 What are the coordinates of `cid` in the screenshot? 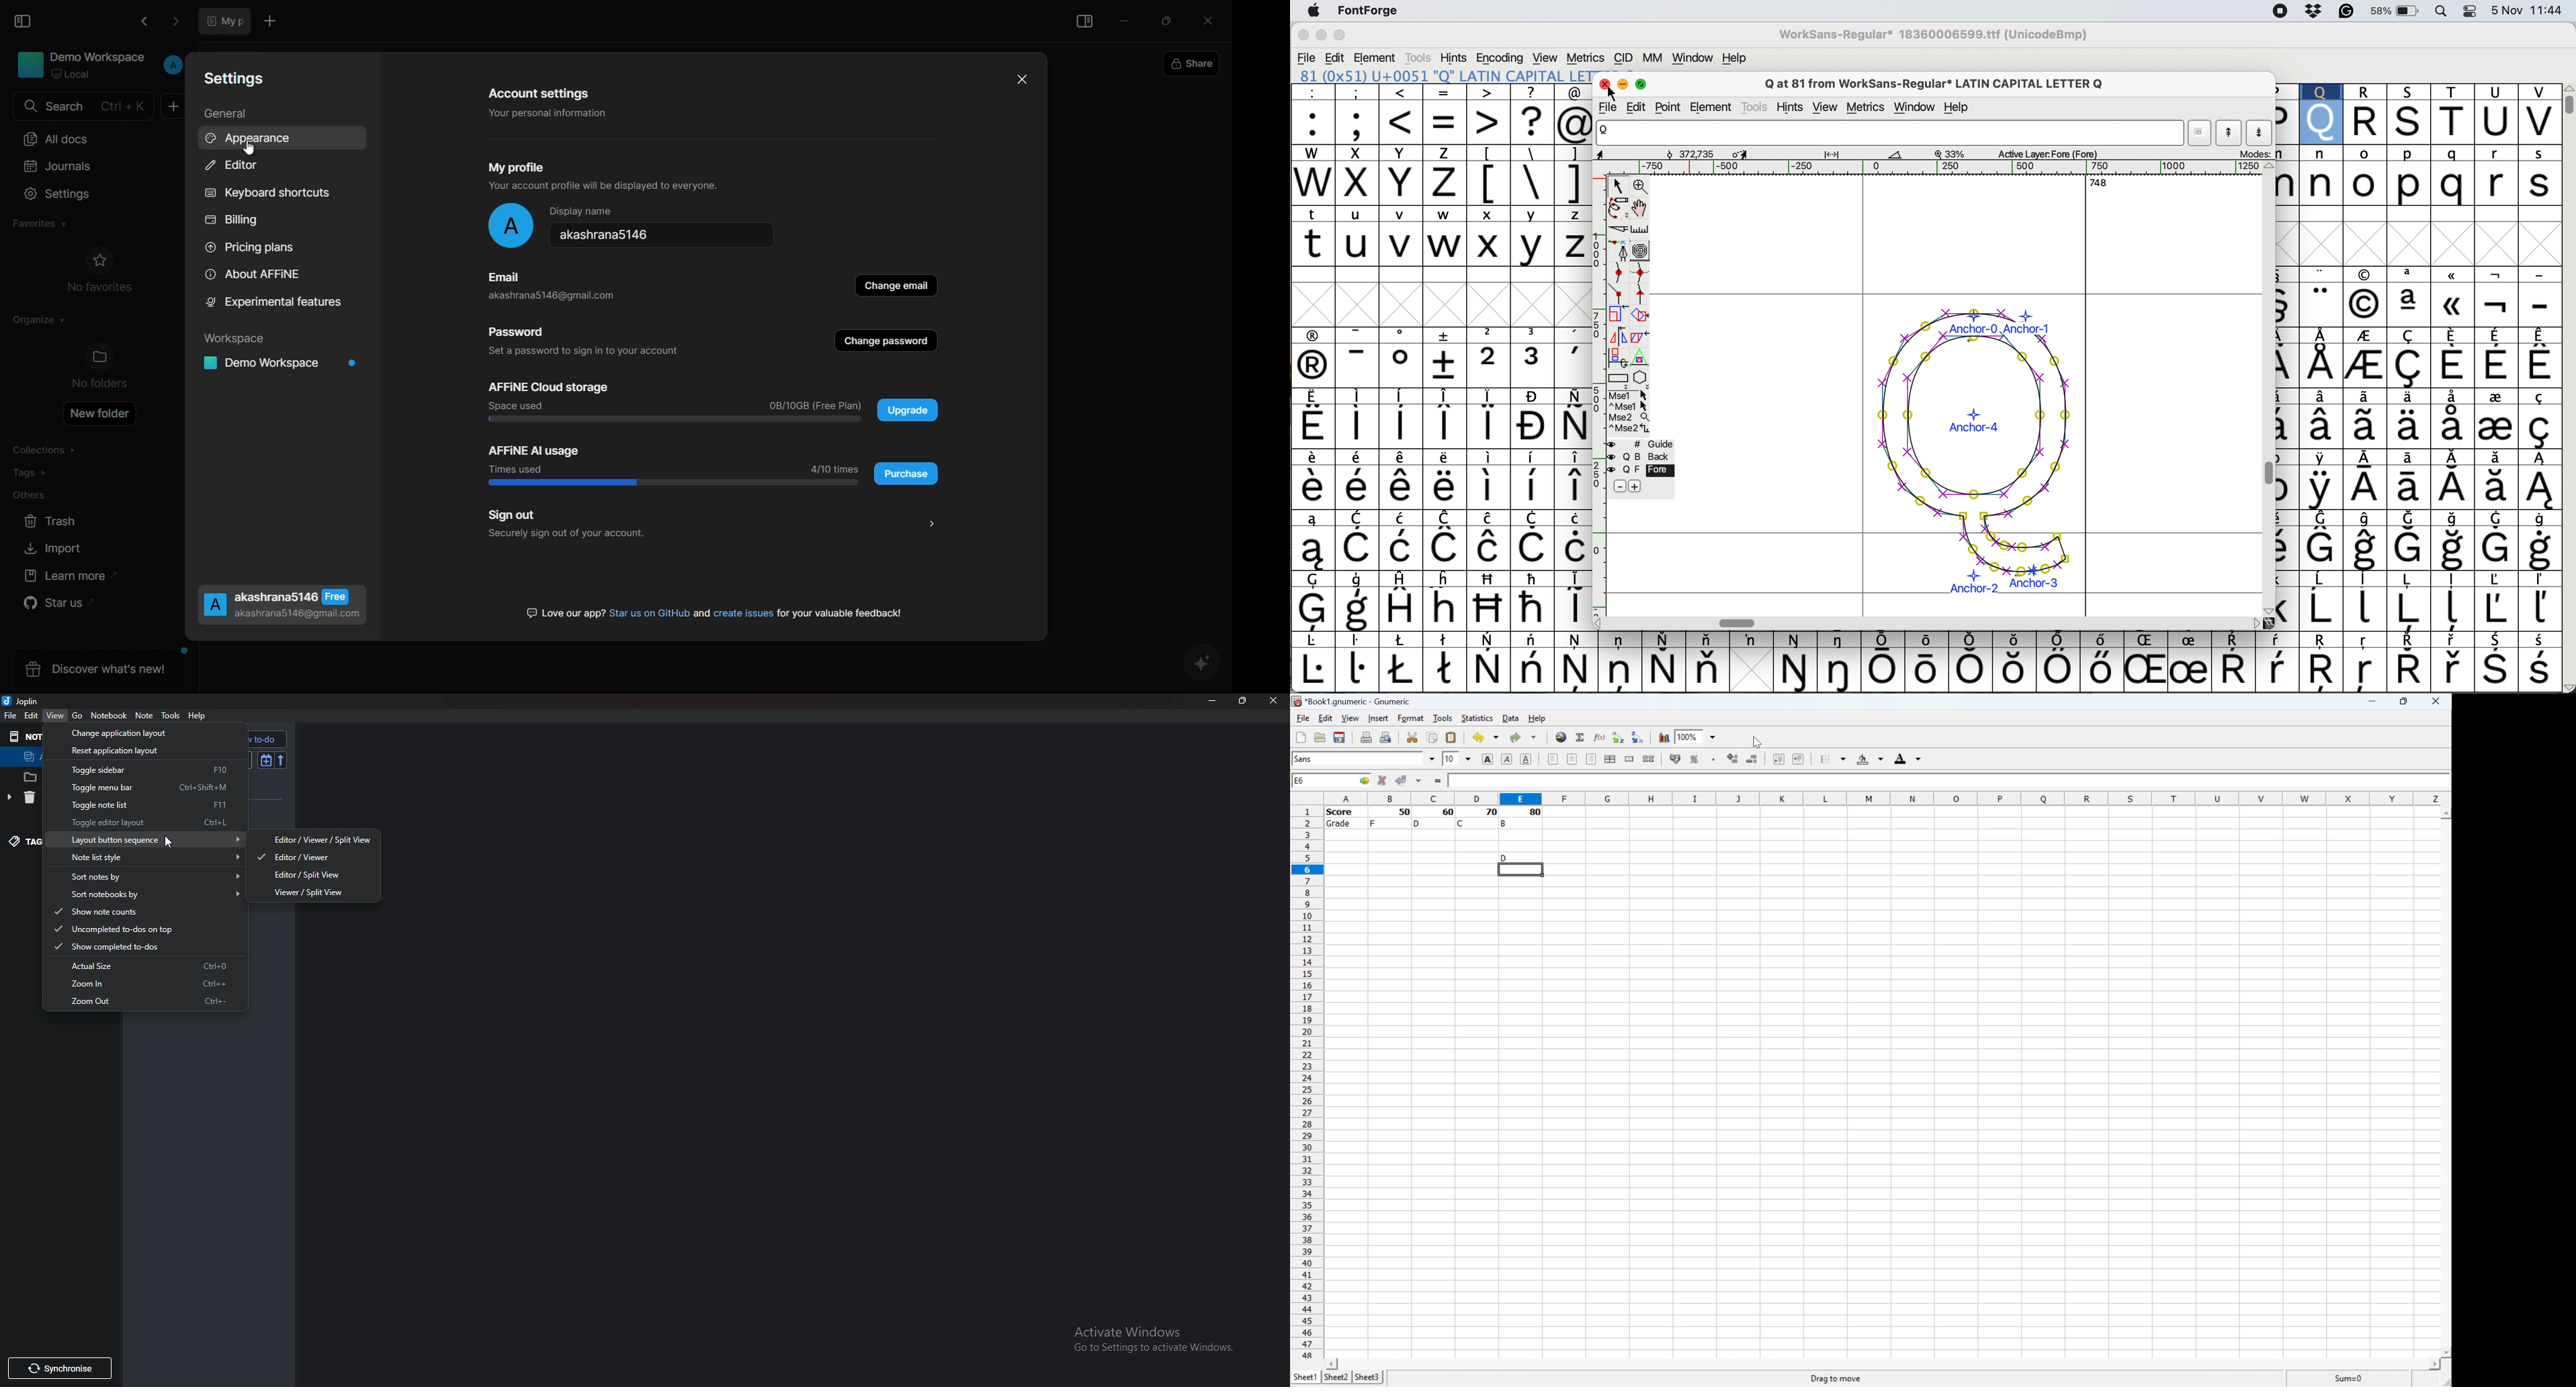 It's located at (1624, 57).